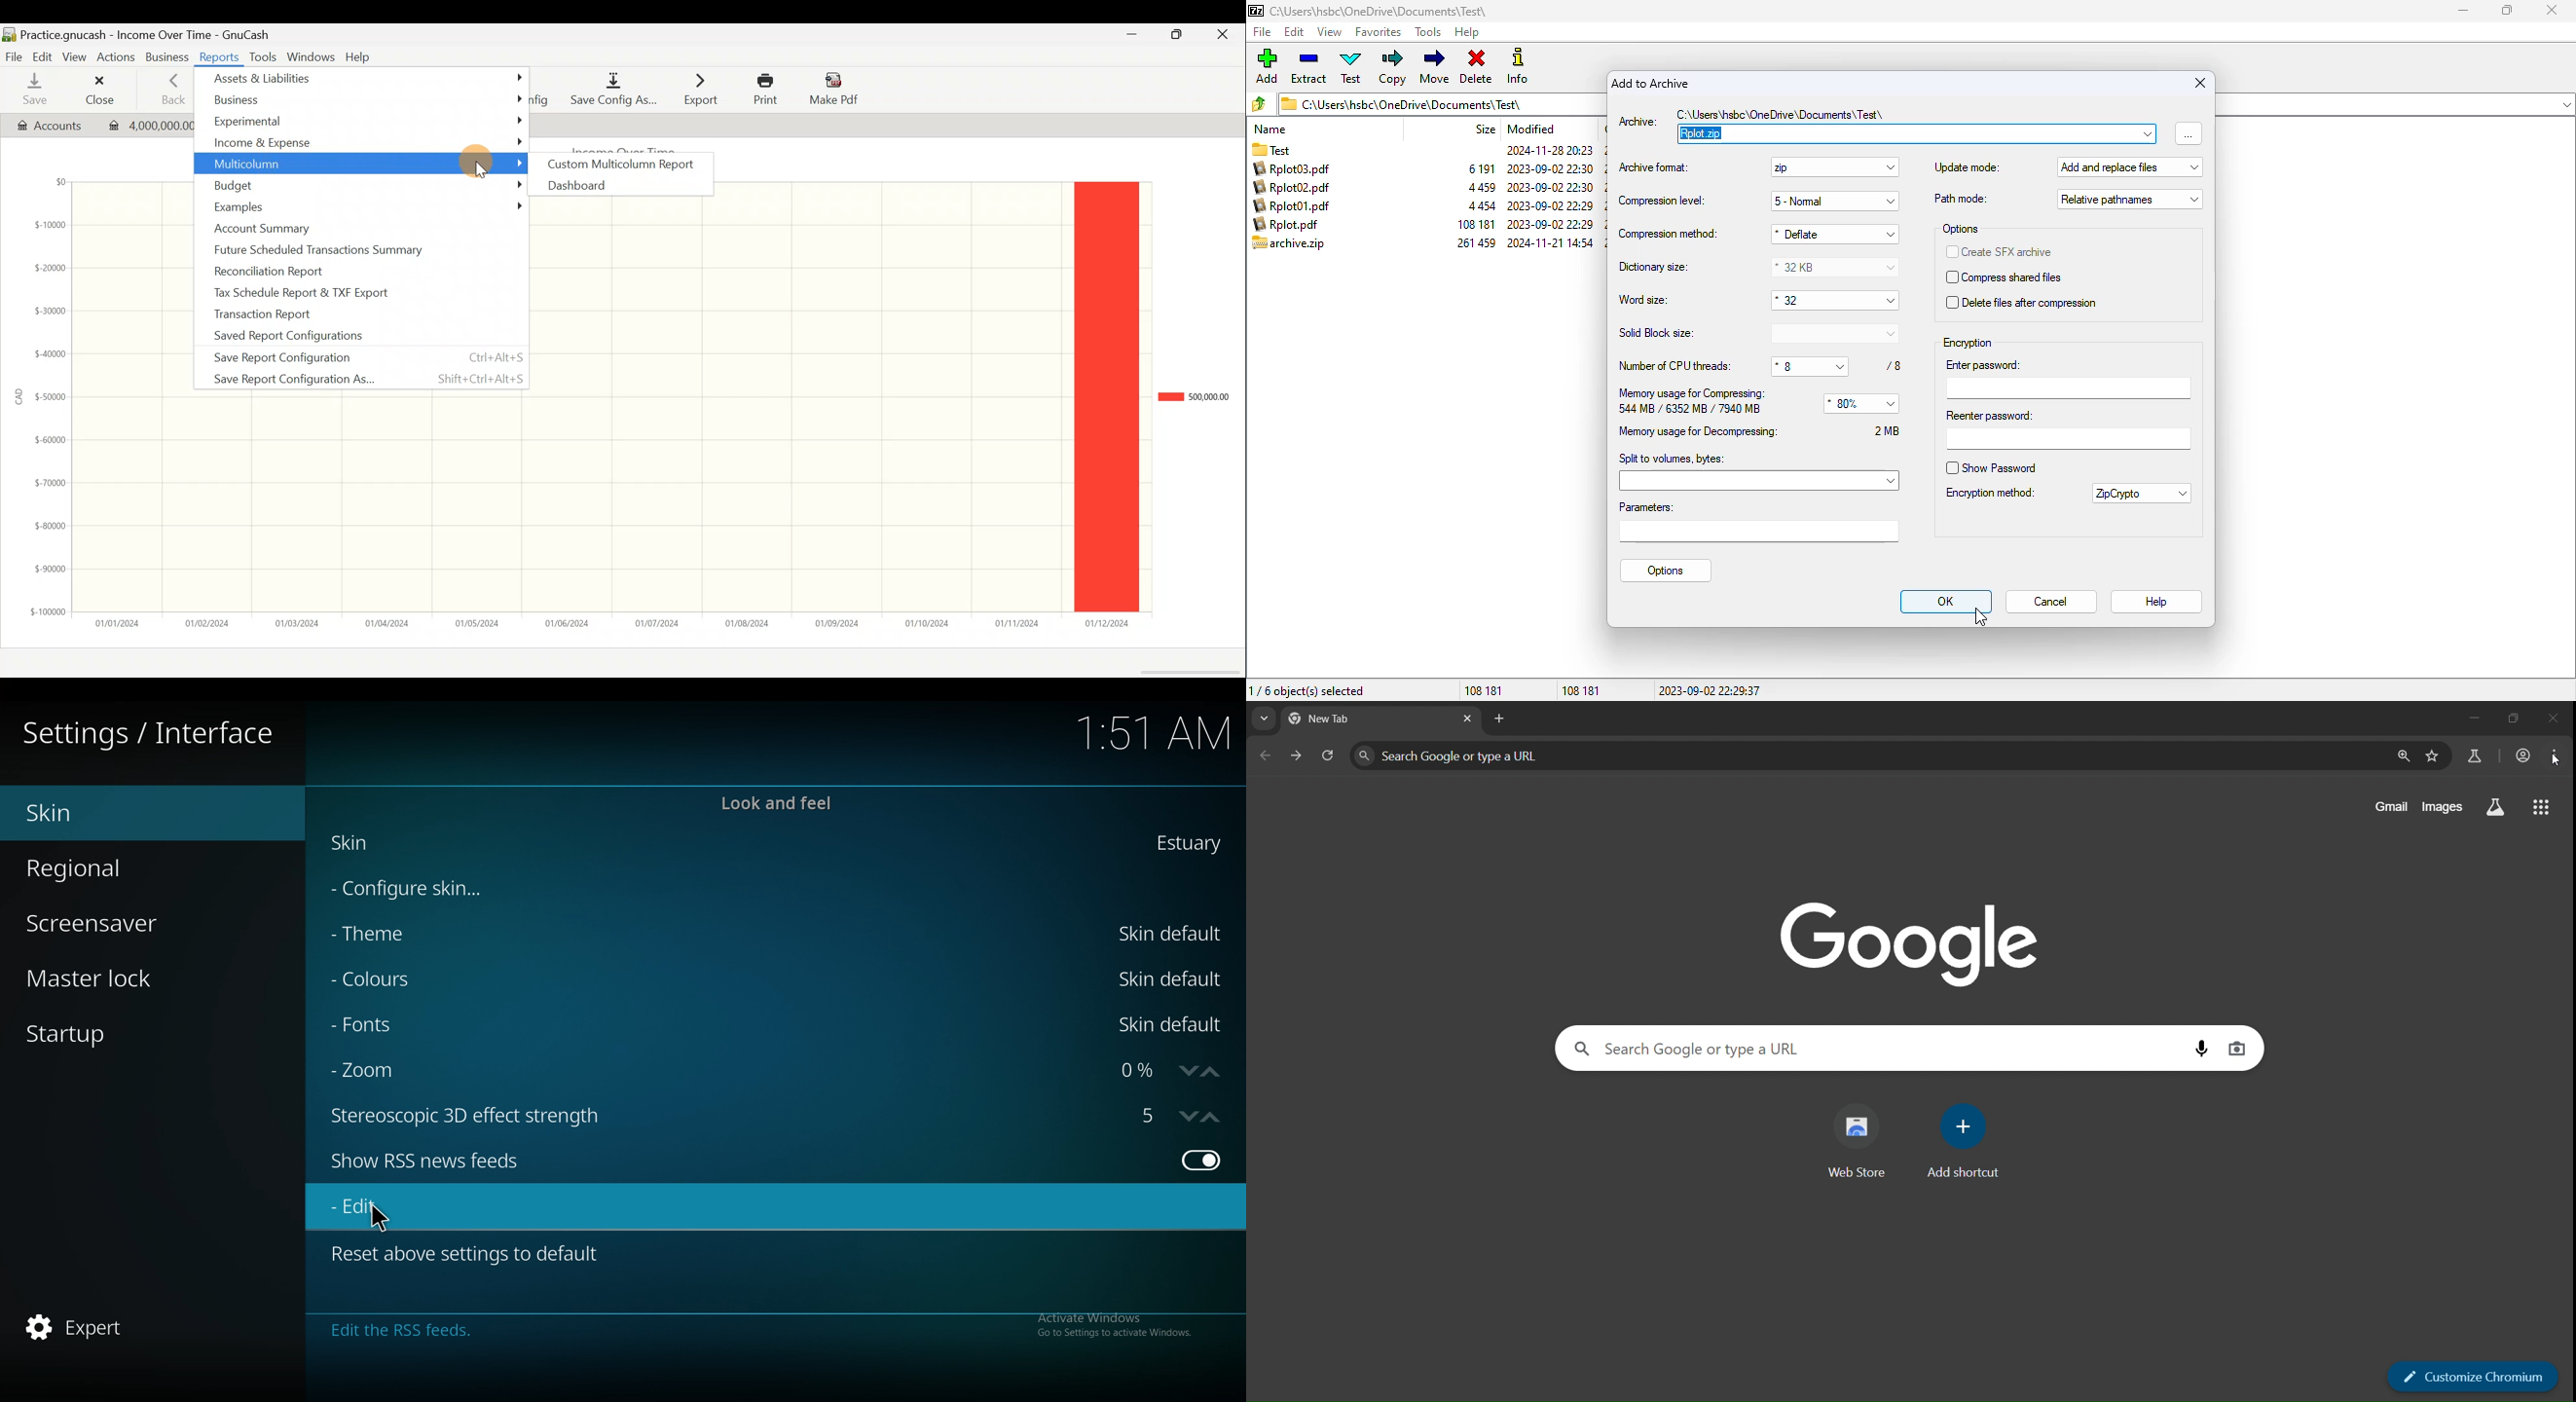 Image resolution: width=2576 pixels, height=1428 pixels. I want to click on zoom, so click(1135, 1072).